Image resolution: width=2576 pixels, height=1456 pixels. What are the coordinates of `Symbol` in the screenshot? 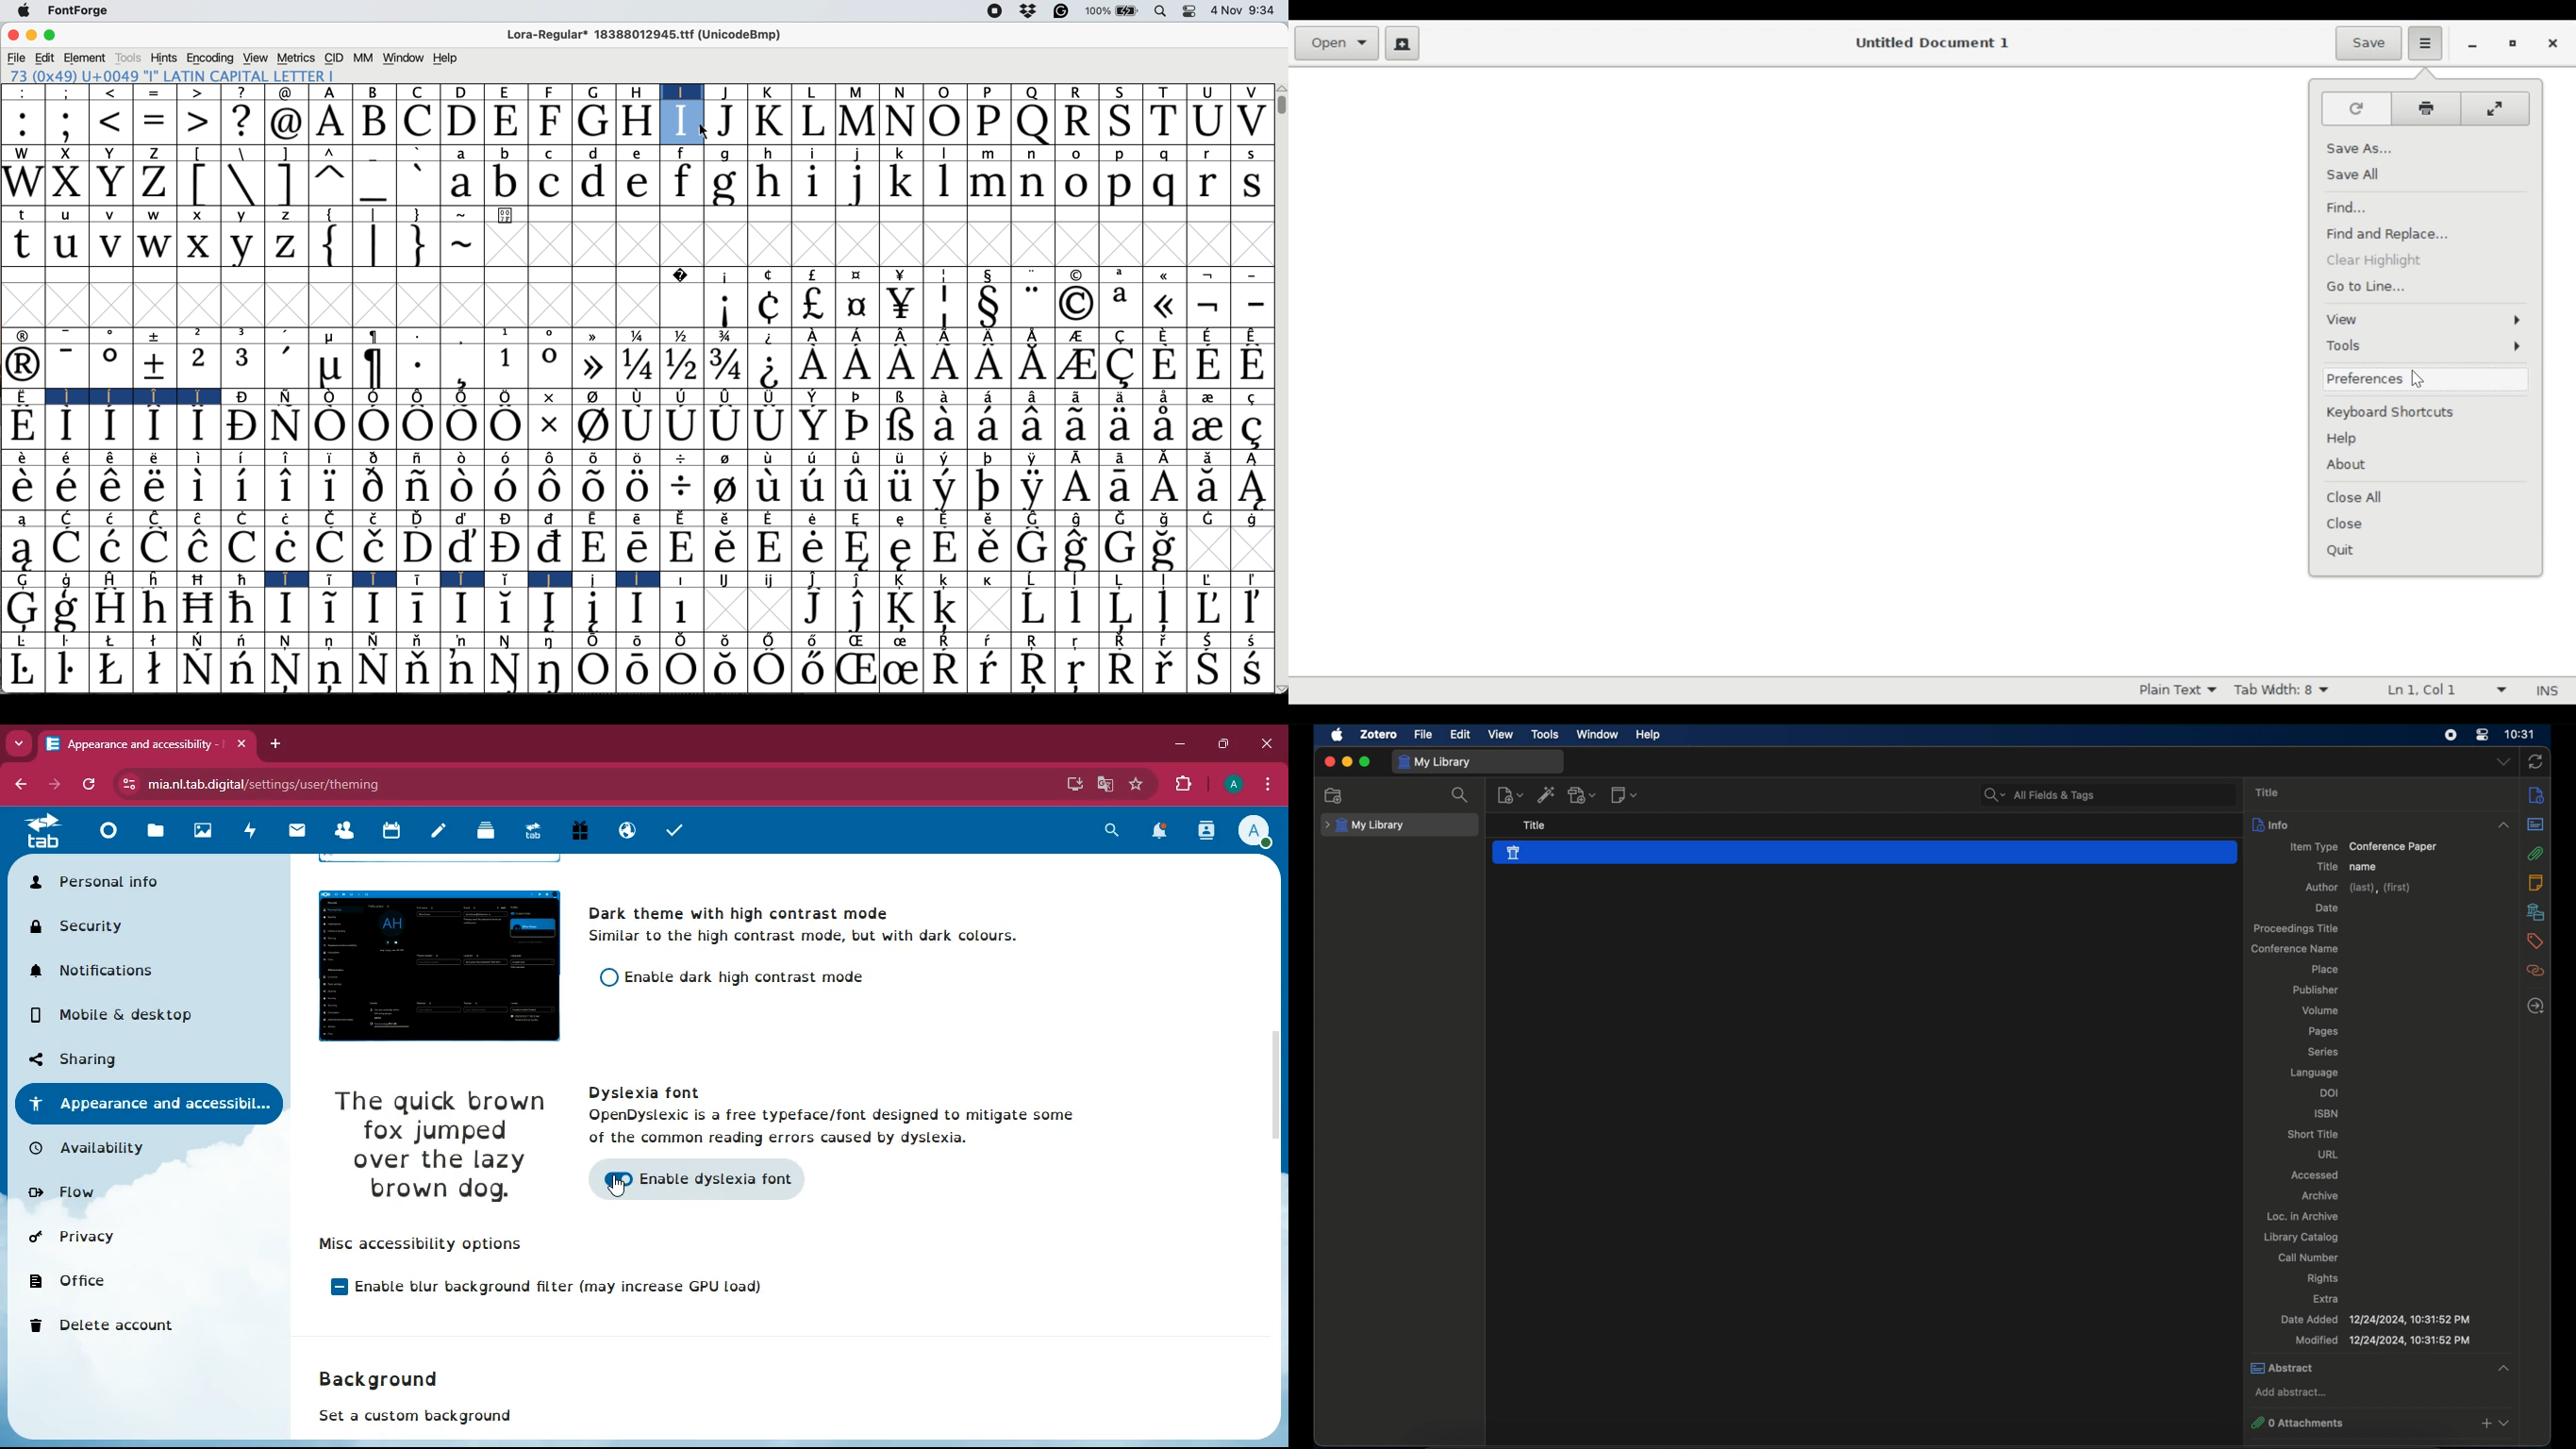 It's located at (681, 487).